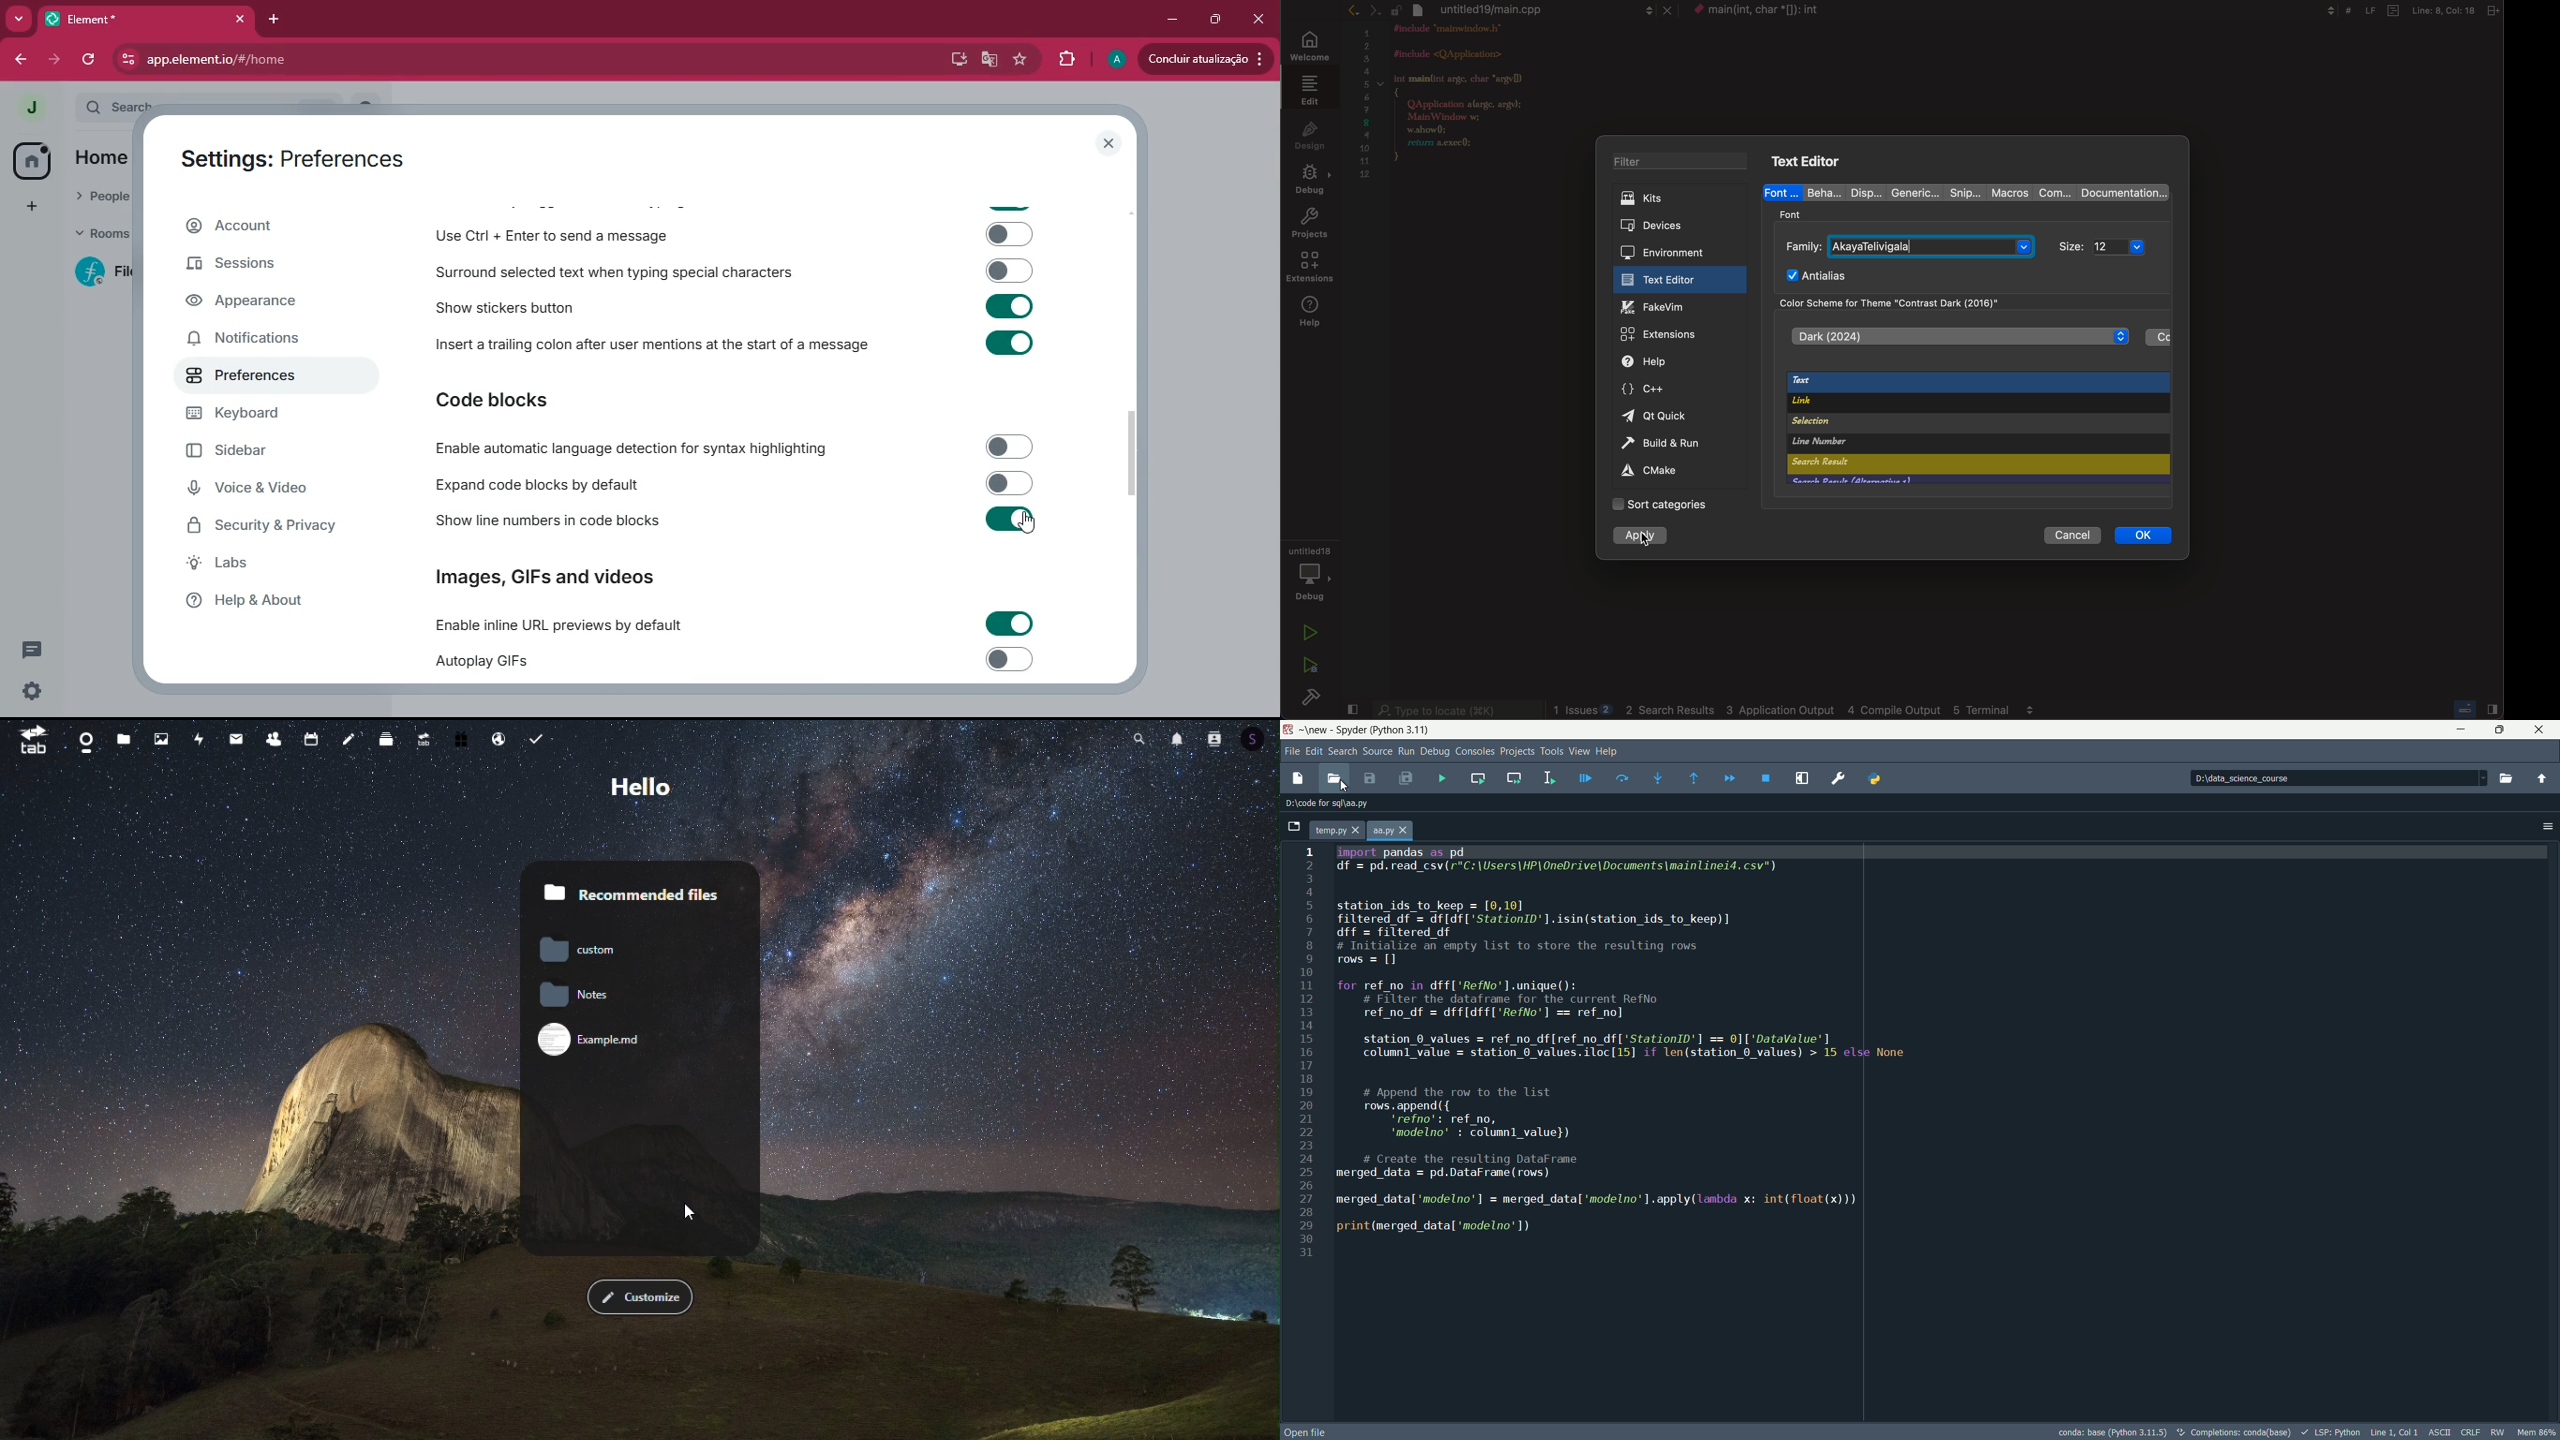 This screenshot has height=1456, width=2576. I want to click on File menu, so click(1292, 750).